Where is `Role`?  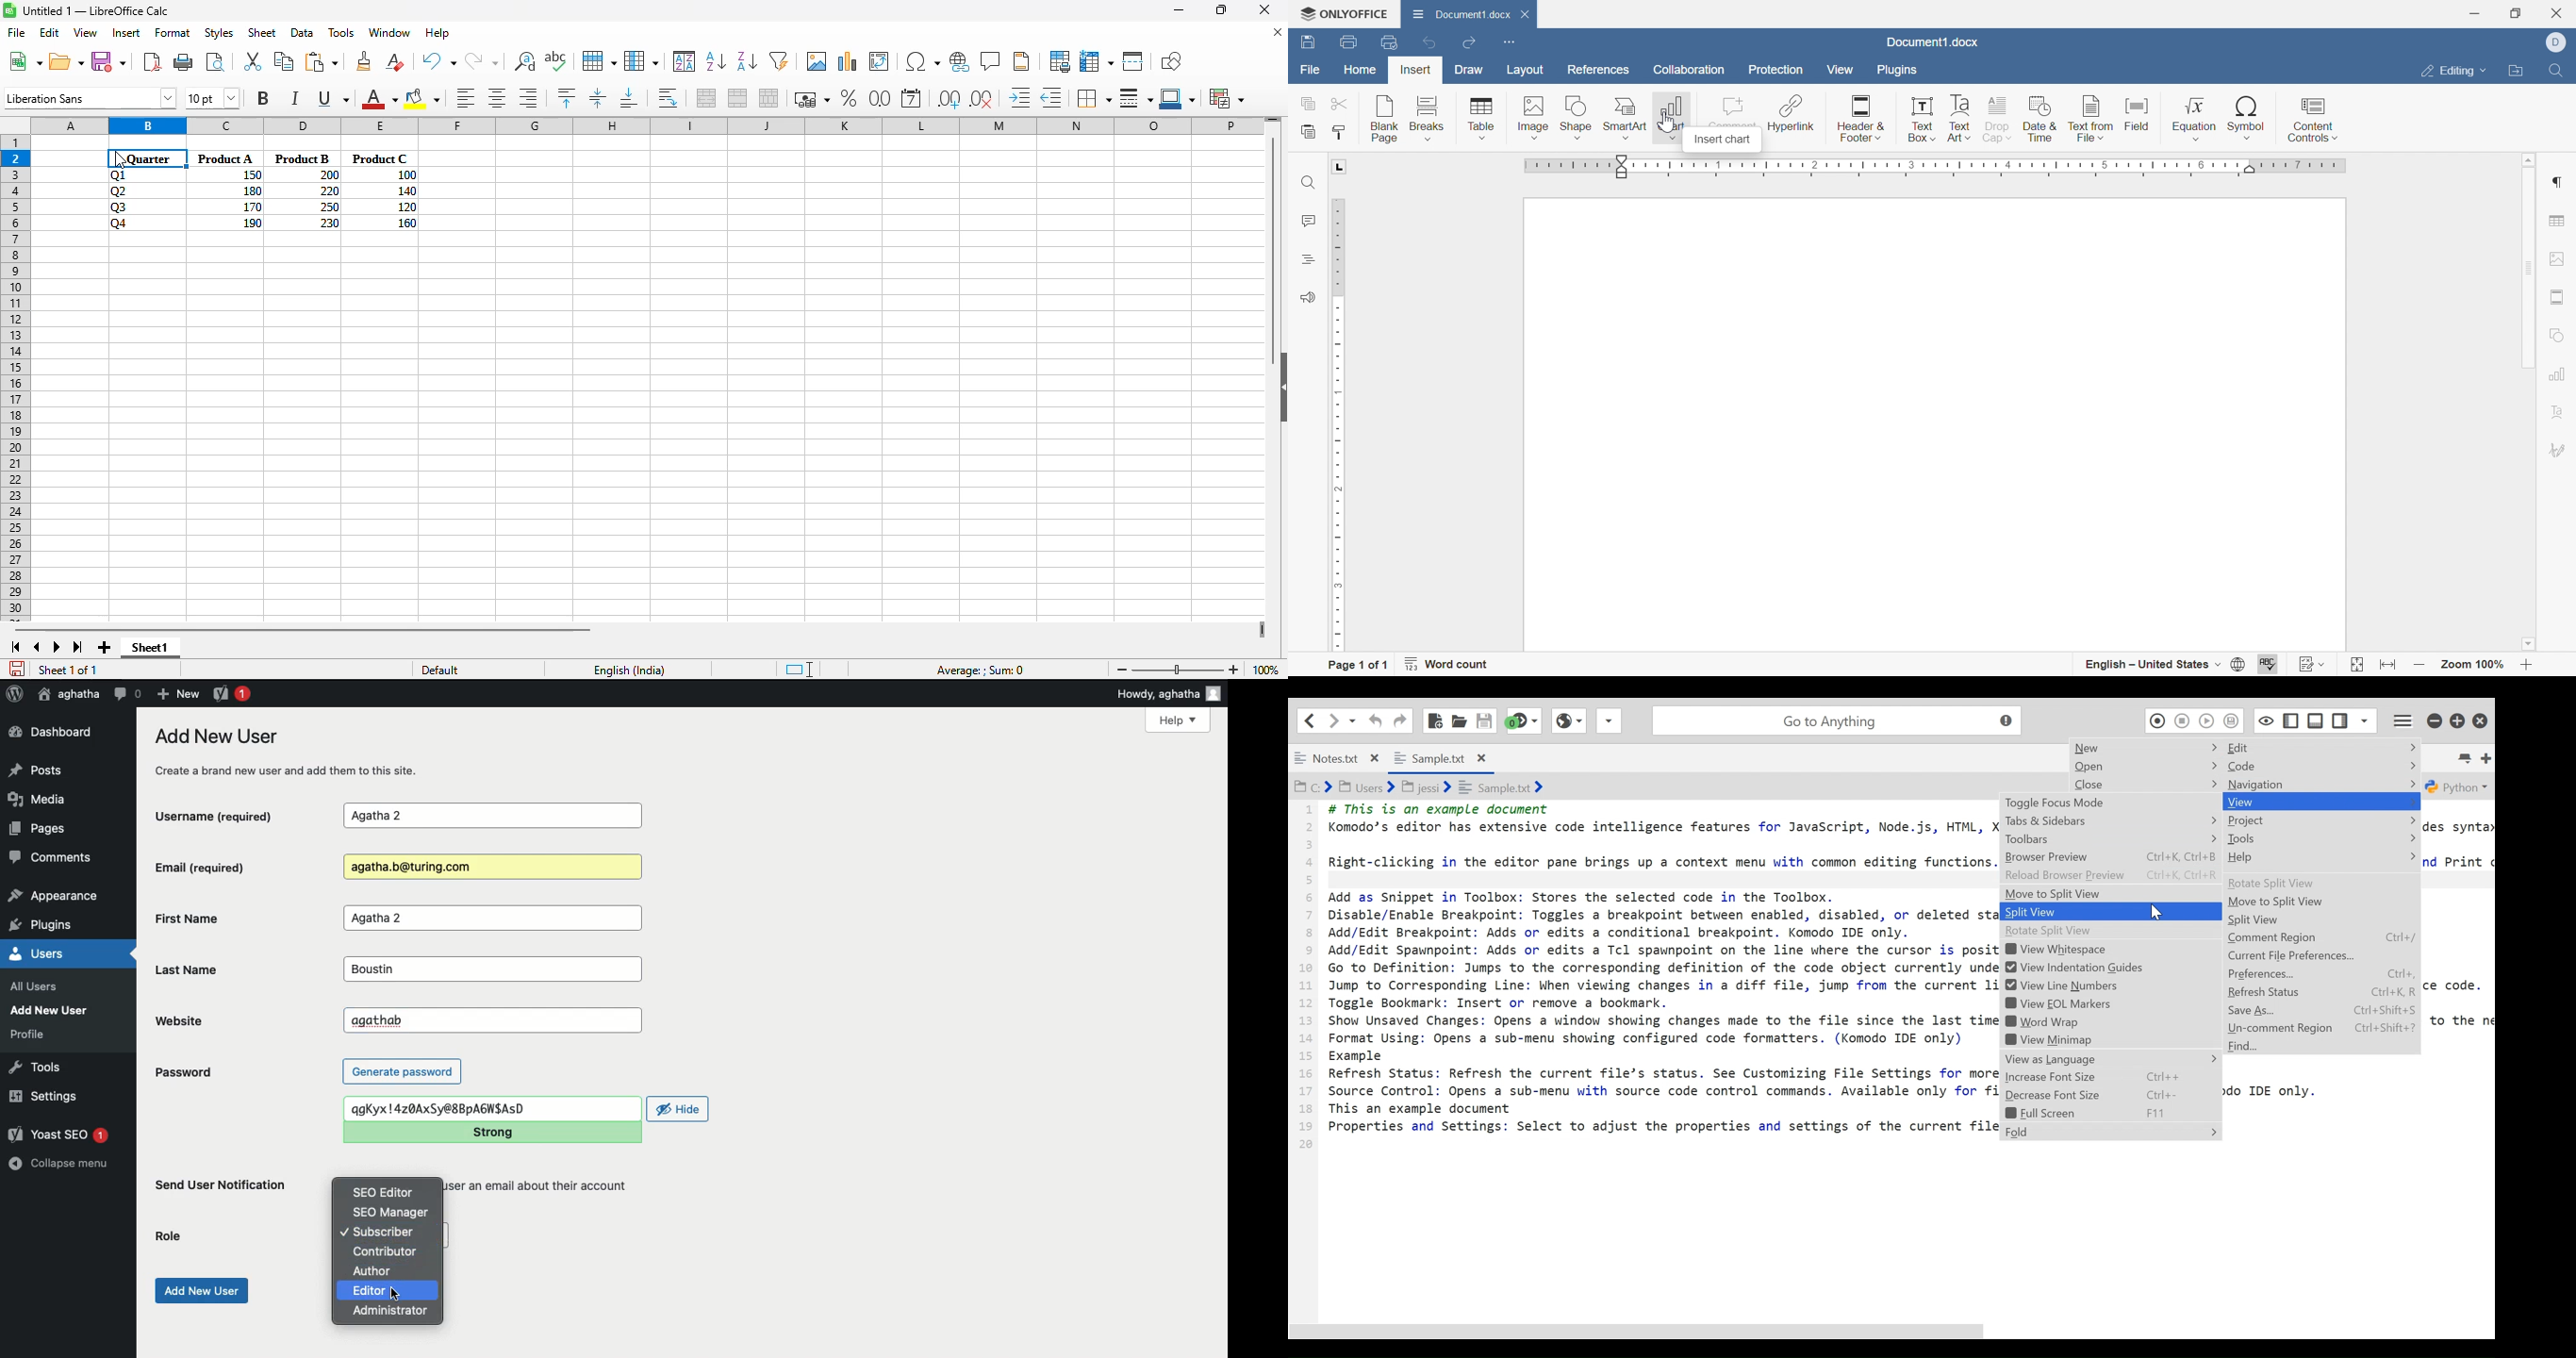
Role is located at coordinates (169, 1237).